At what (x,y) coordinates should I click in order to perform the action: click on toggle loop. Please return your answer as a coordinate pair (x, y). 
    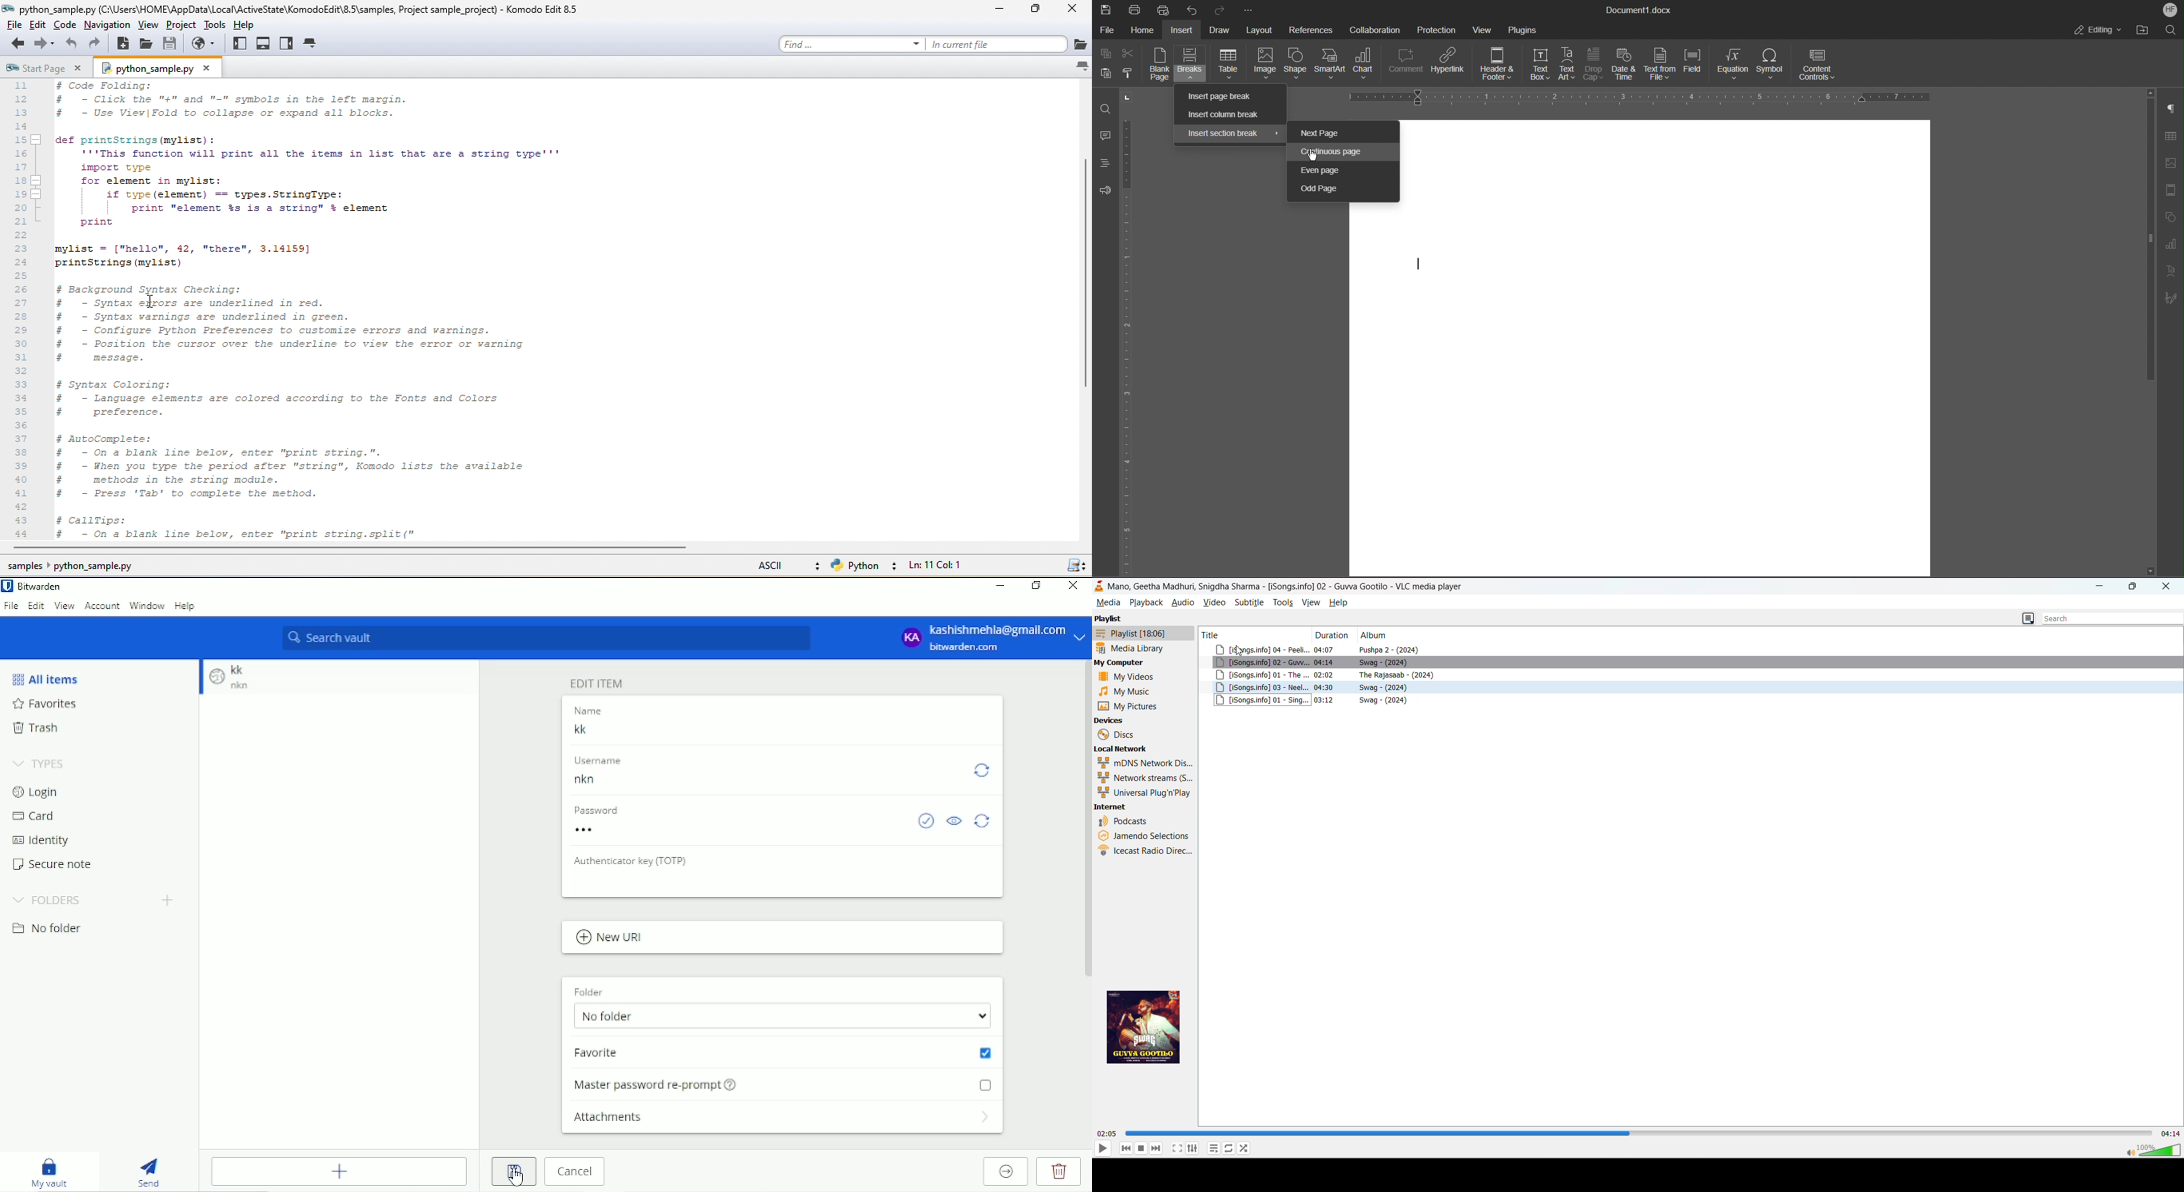
    Looking at the image, I should click on (1229, 1148).